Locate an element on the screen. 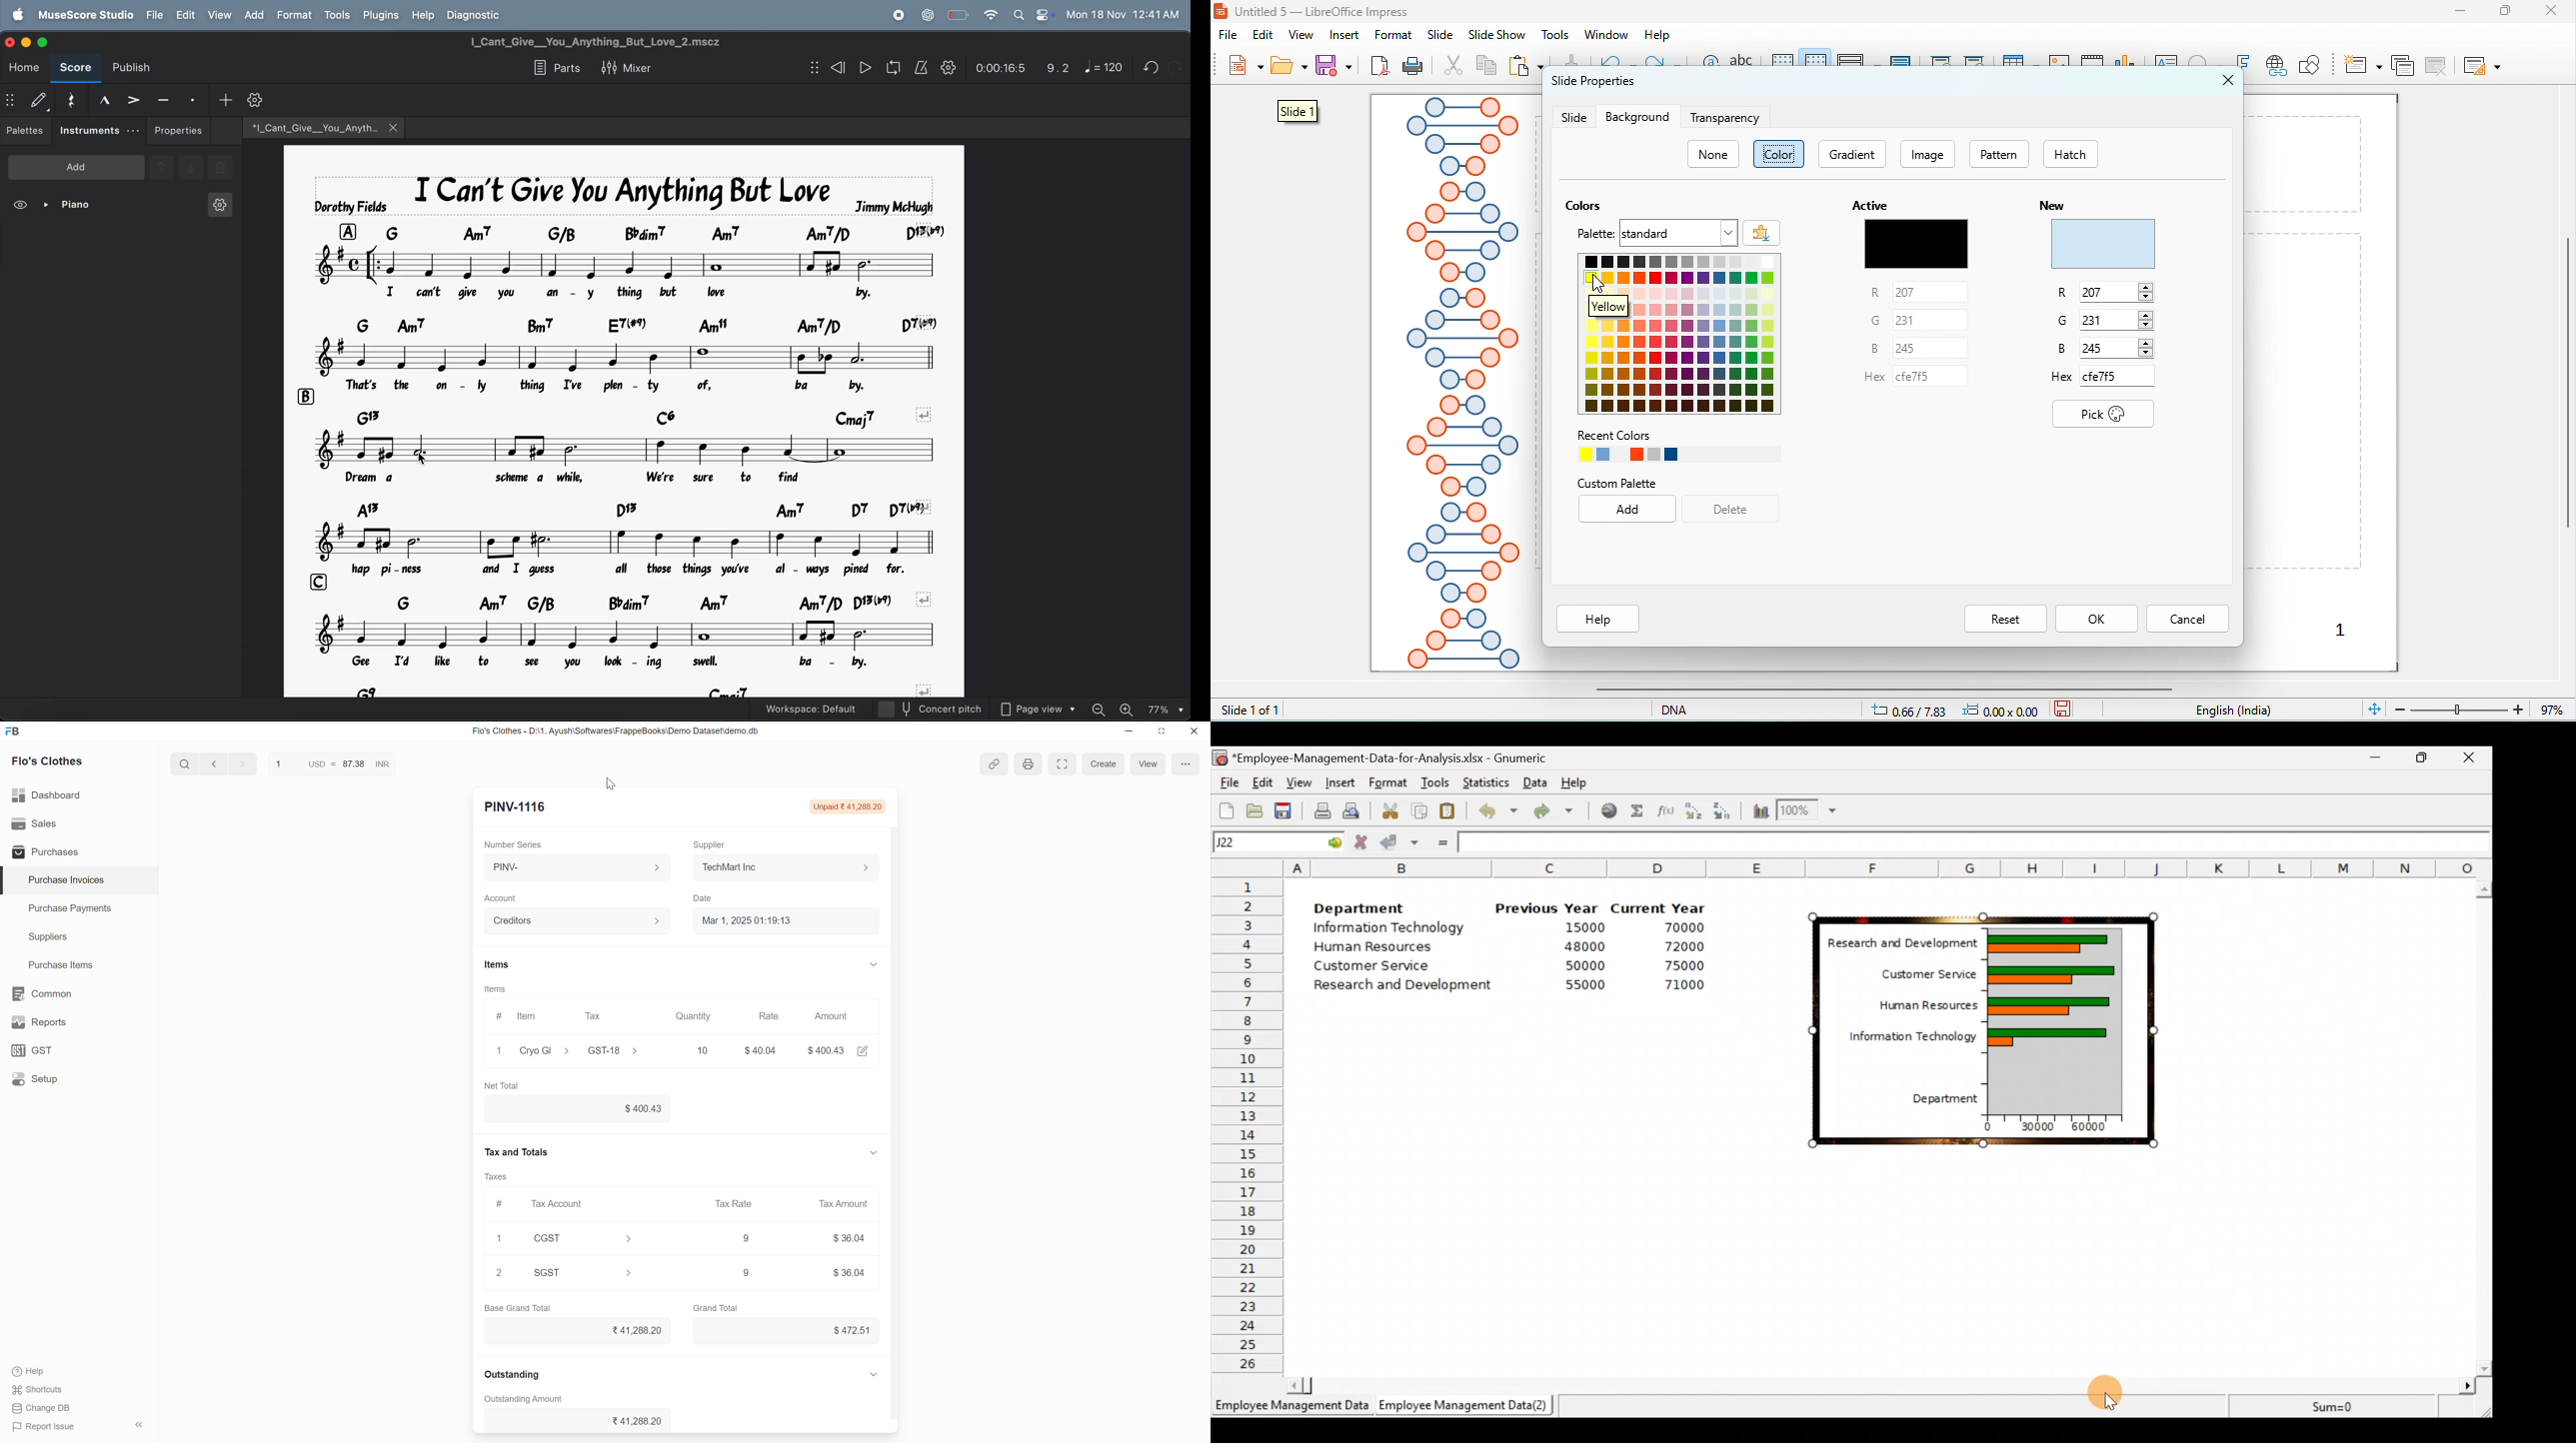  # is located at coordinates (498, 1013).